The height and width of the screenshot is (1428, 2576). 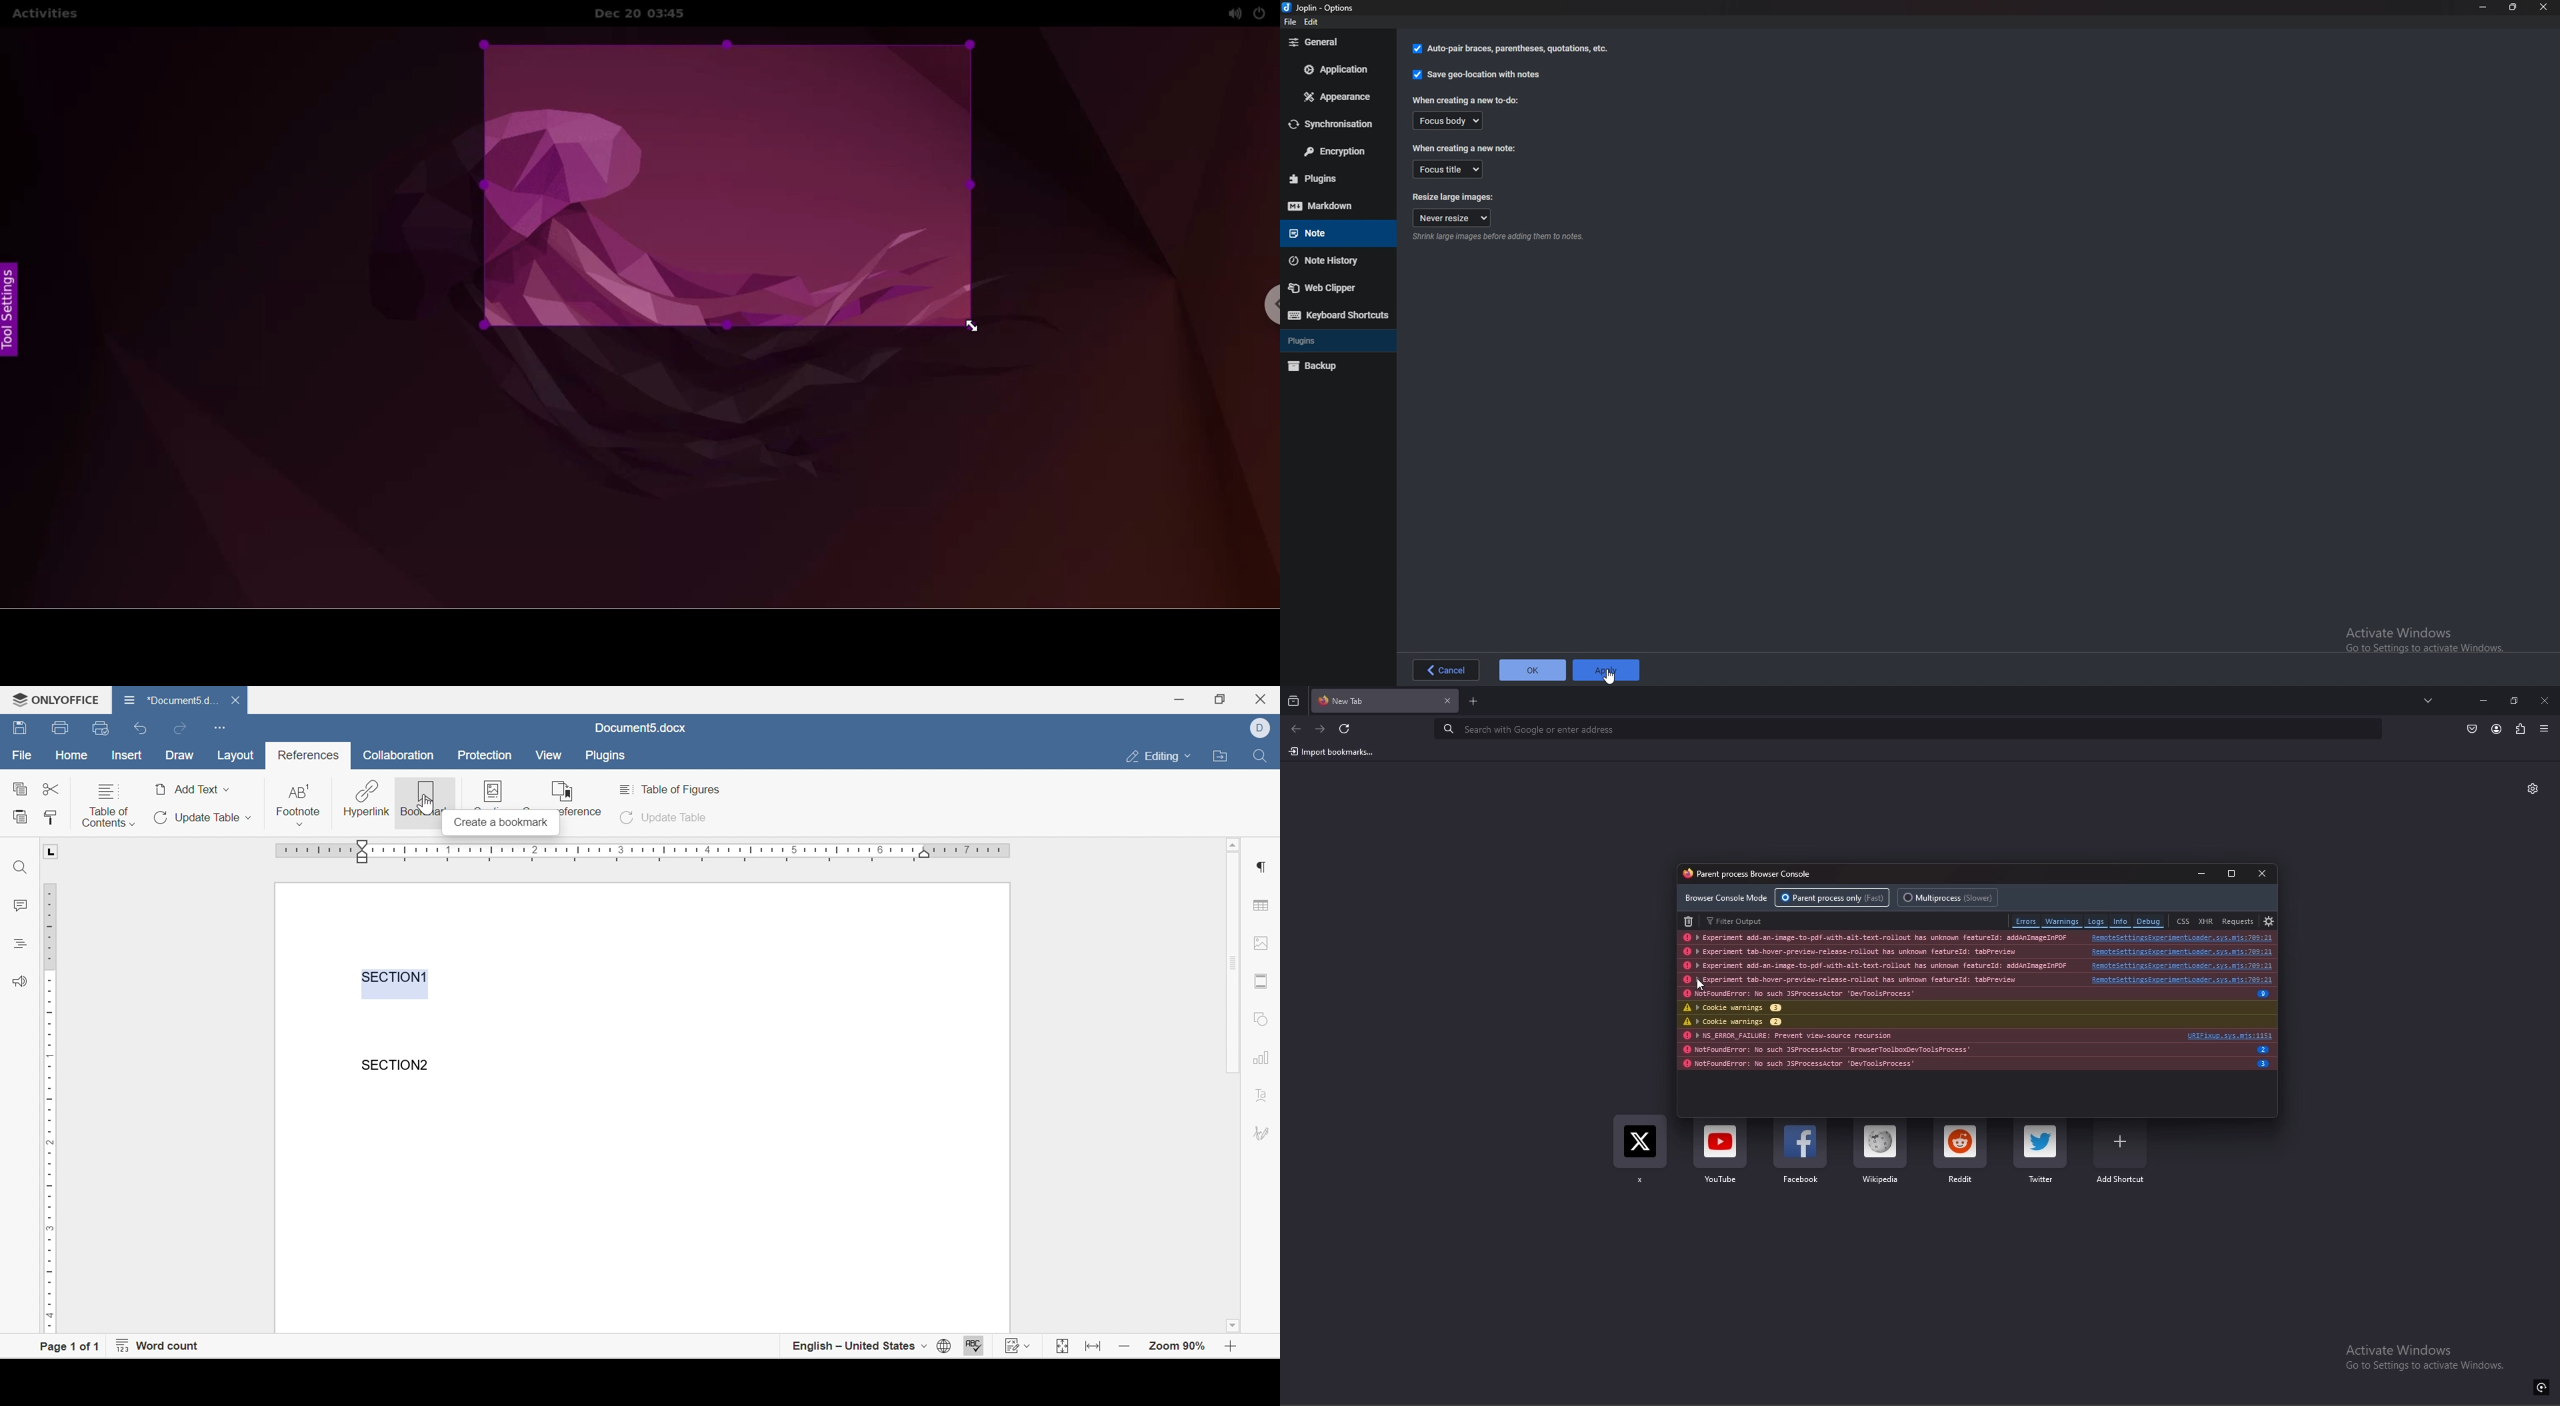 I want to click on customize, so click(x=2532, y=788).